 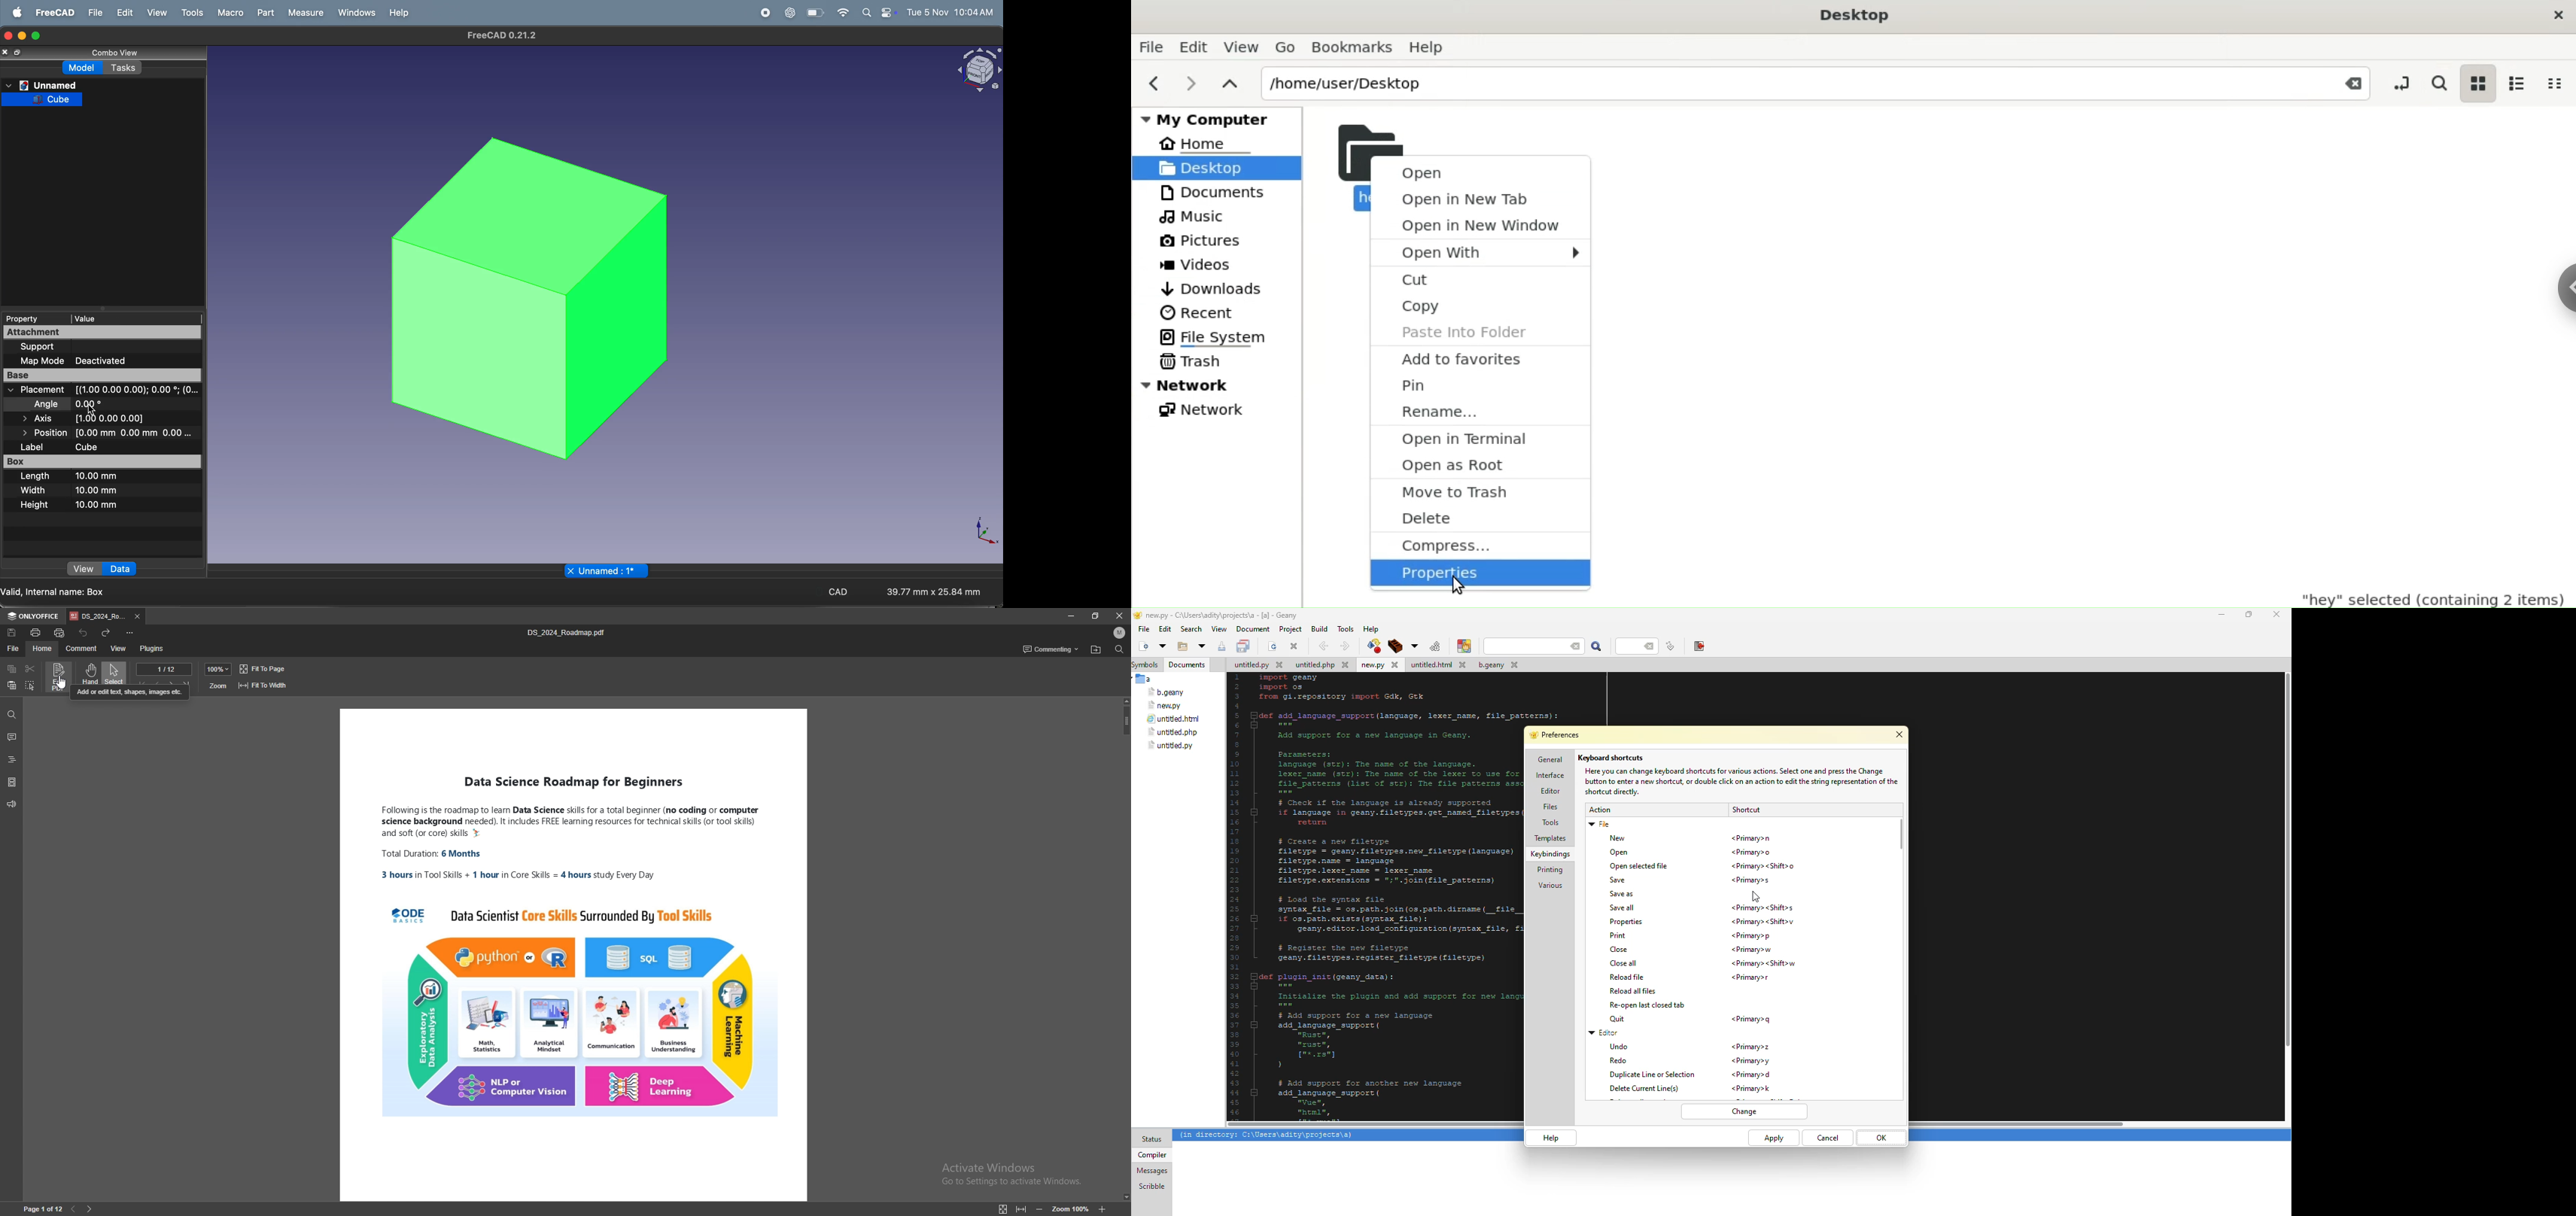 I want to click on zoom, so click(x=1070, y=1208).